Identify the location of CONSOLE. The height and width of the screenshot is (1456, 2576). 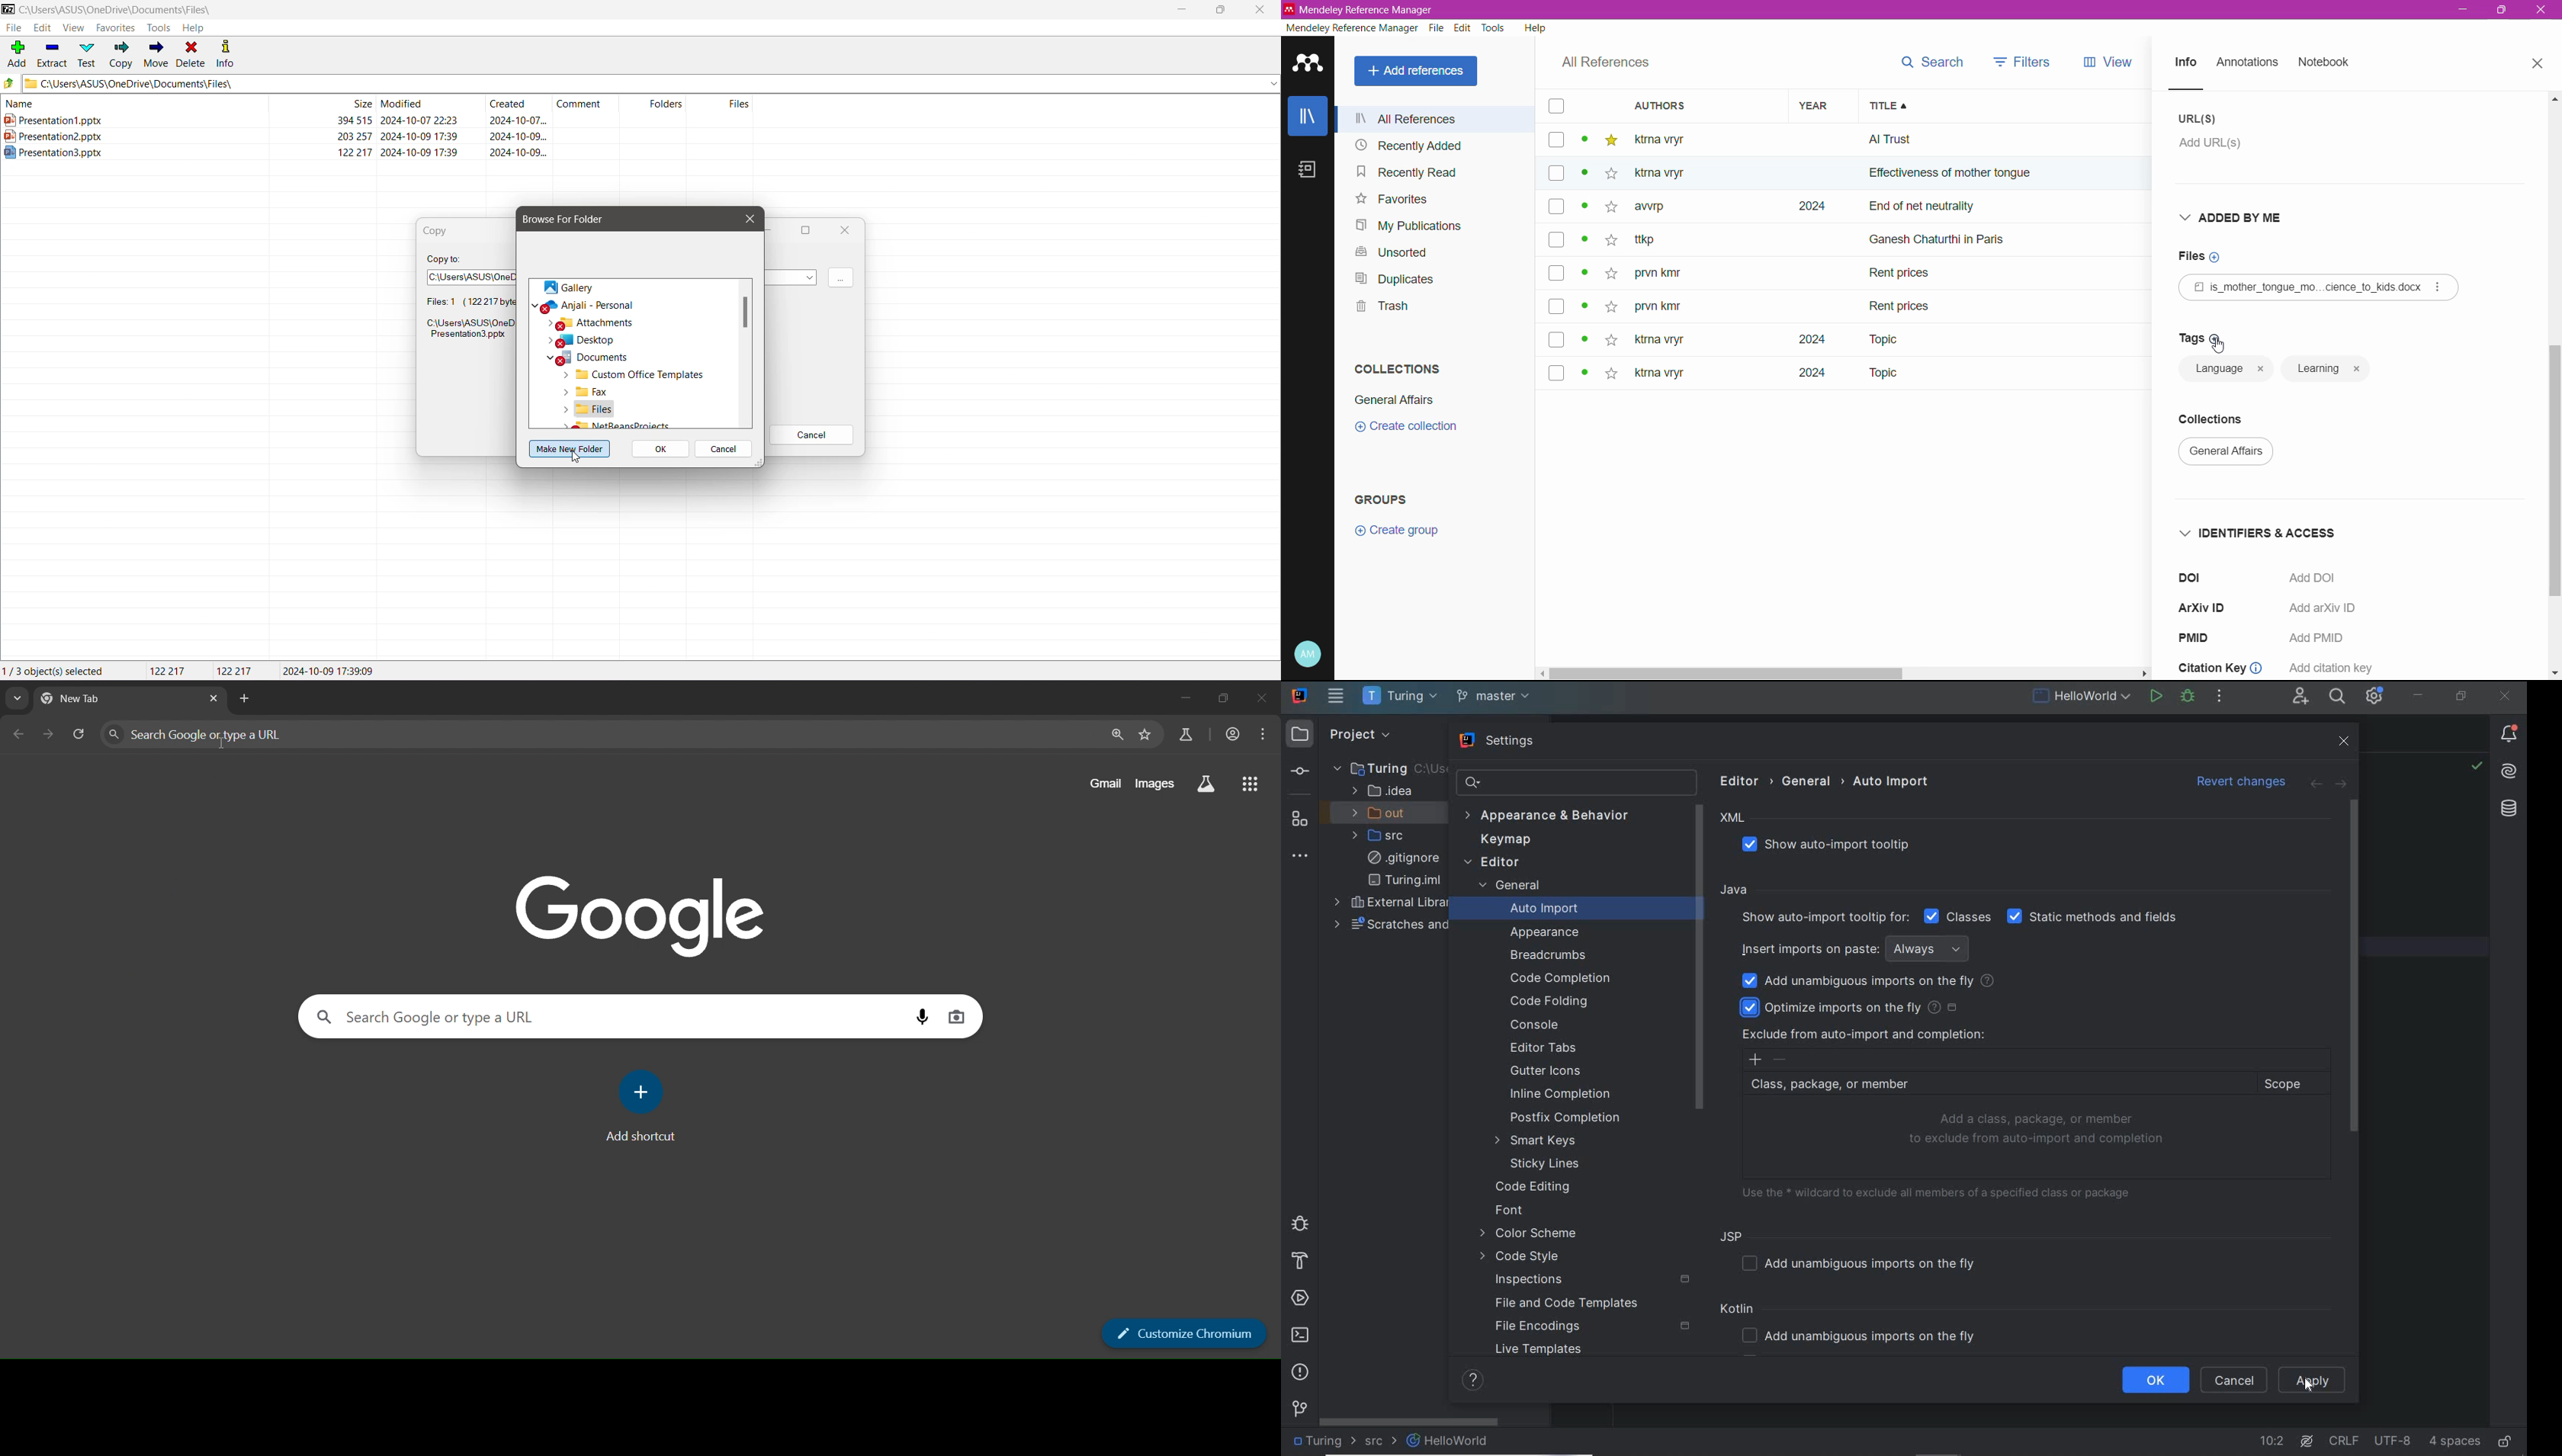
(1534, 1024).